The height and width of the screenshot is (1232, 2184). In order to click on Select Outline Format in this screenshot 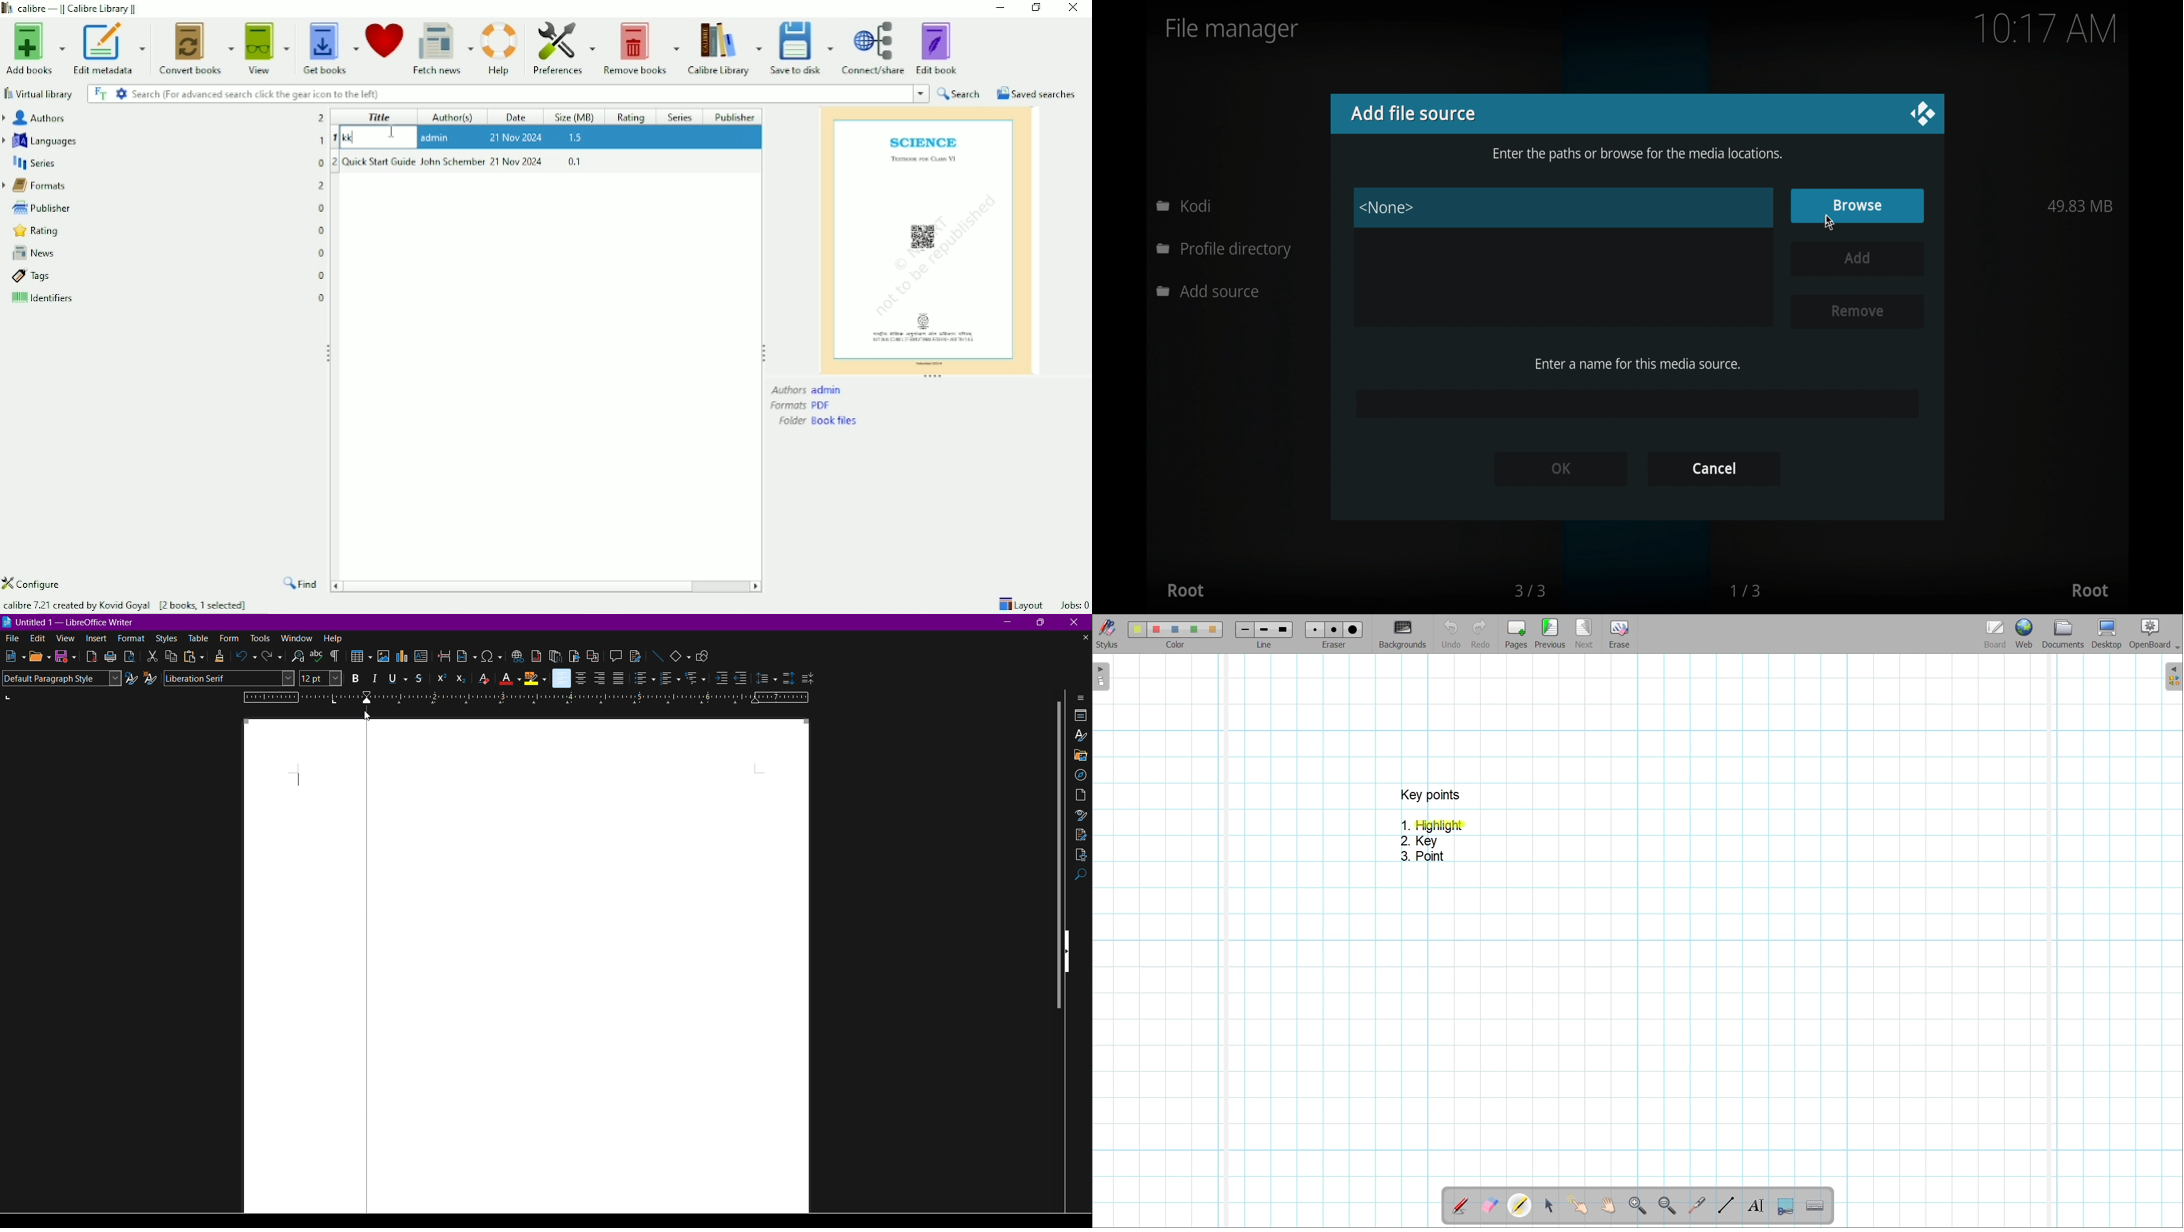, I will do `click(695, 679)`.